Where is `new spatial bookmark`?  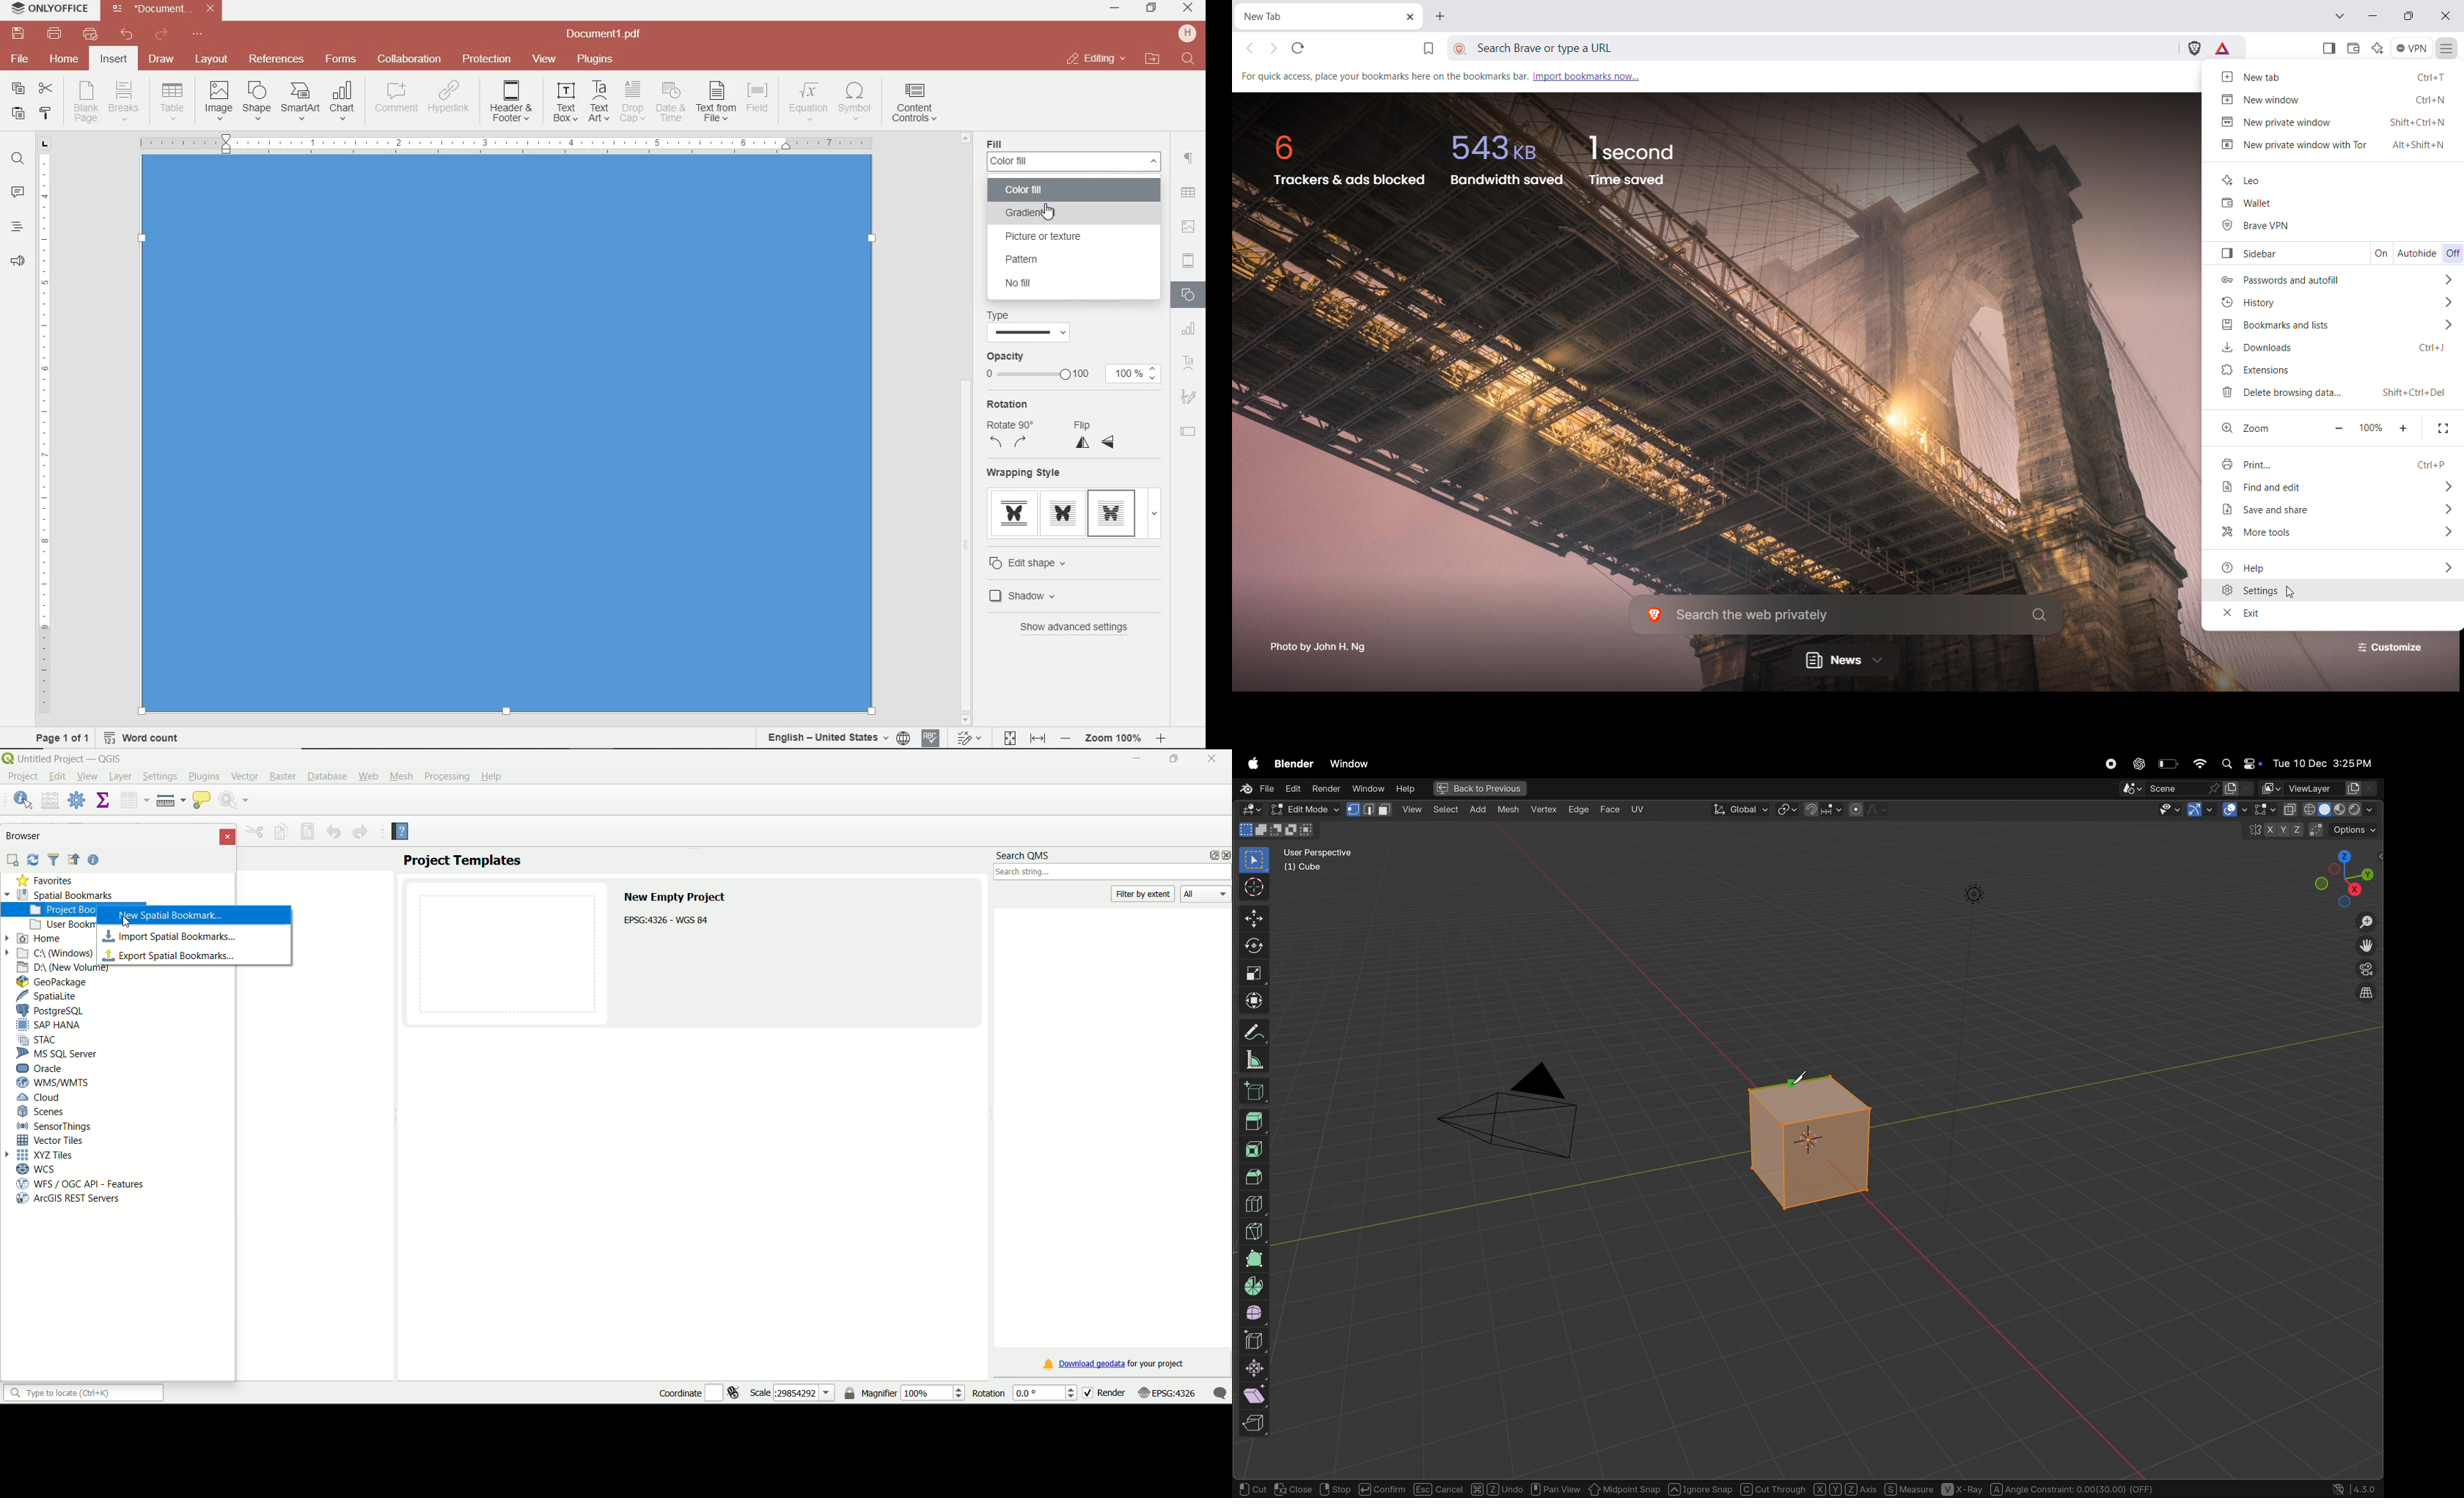 new spatial bookmark is located at coordinates (173, 916).